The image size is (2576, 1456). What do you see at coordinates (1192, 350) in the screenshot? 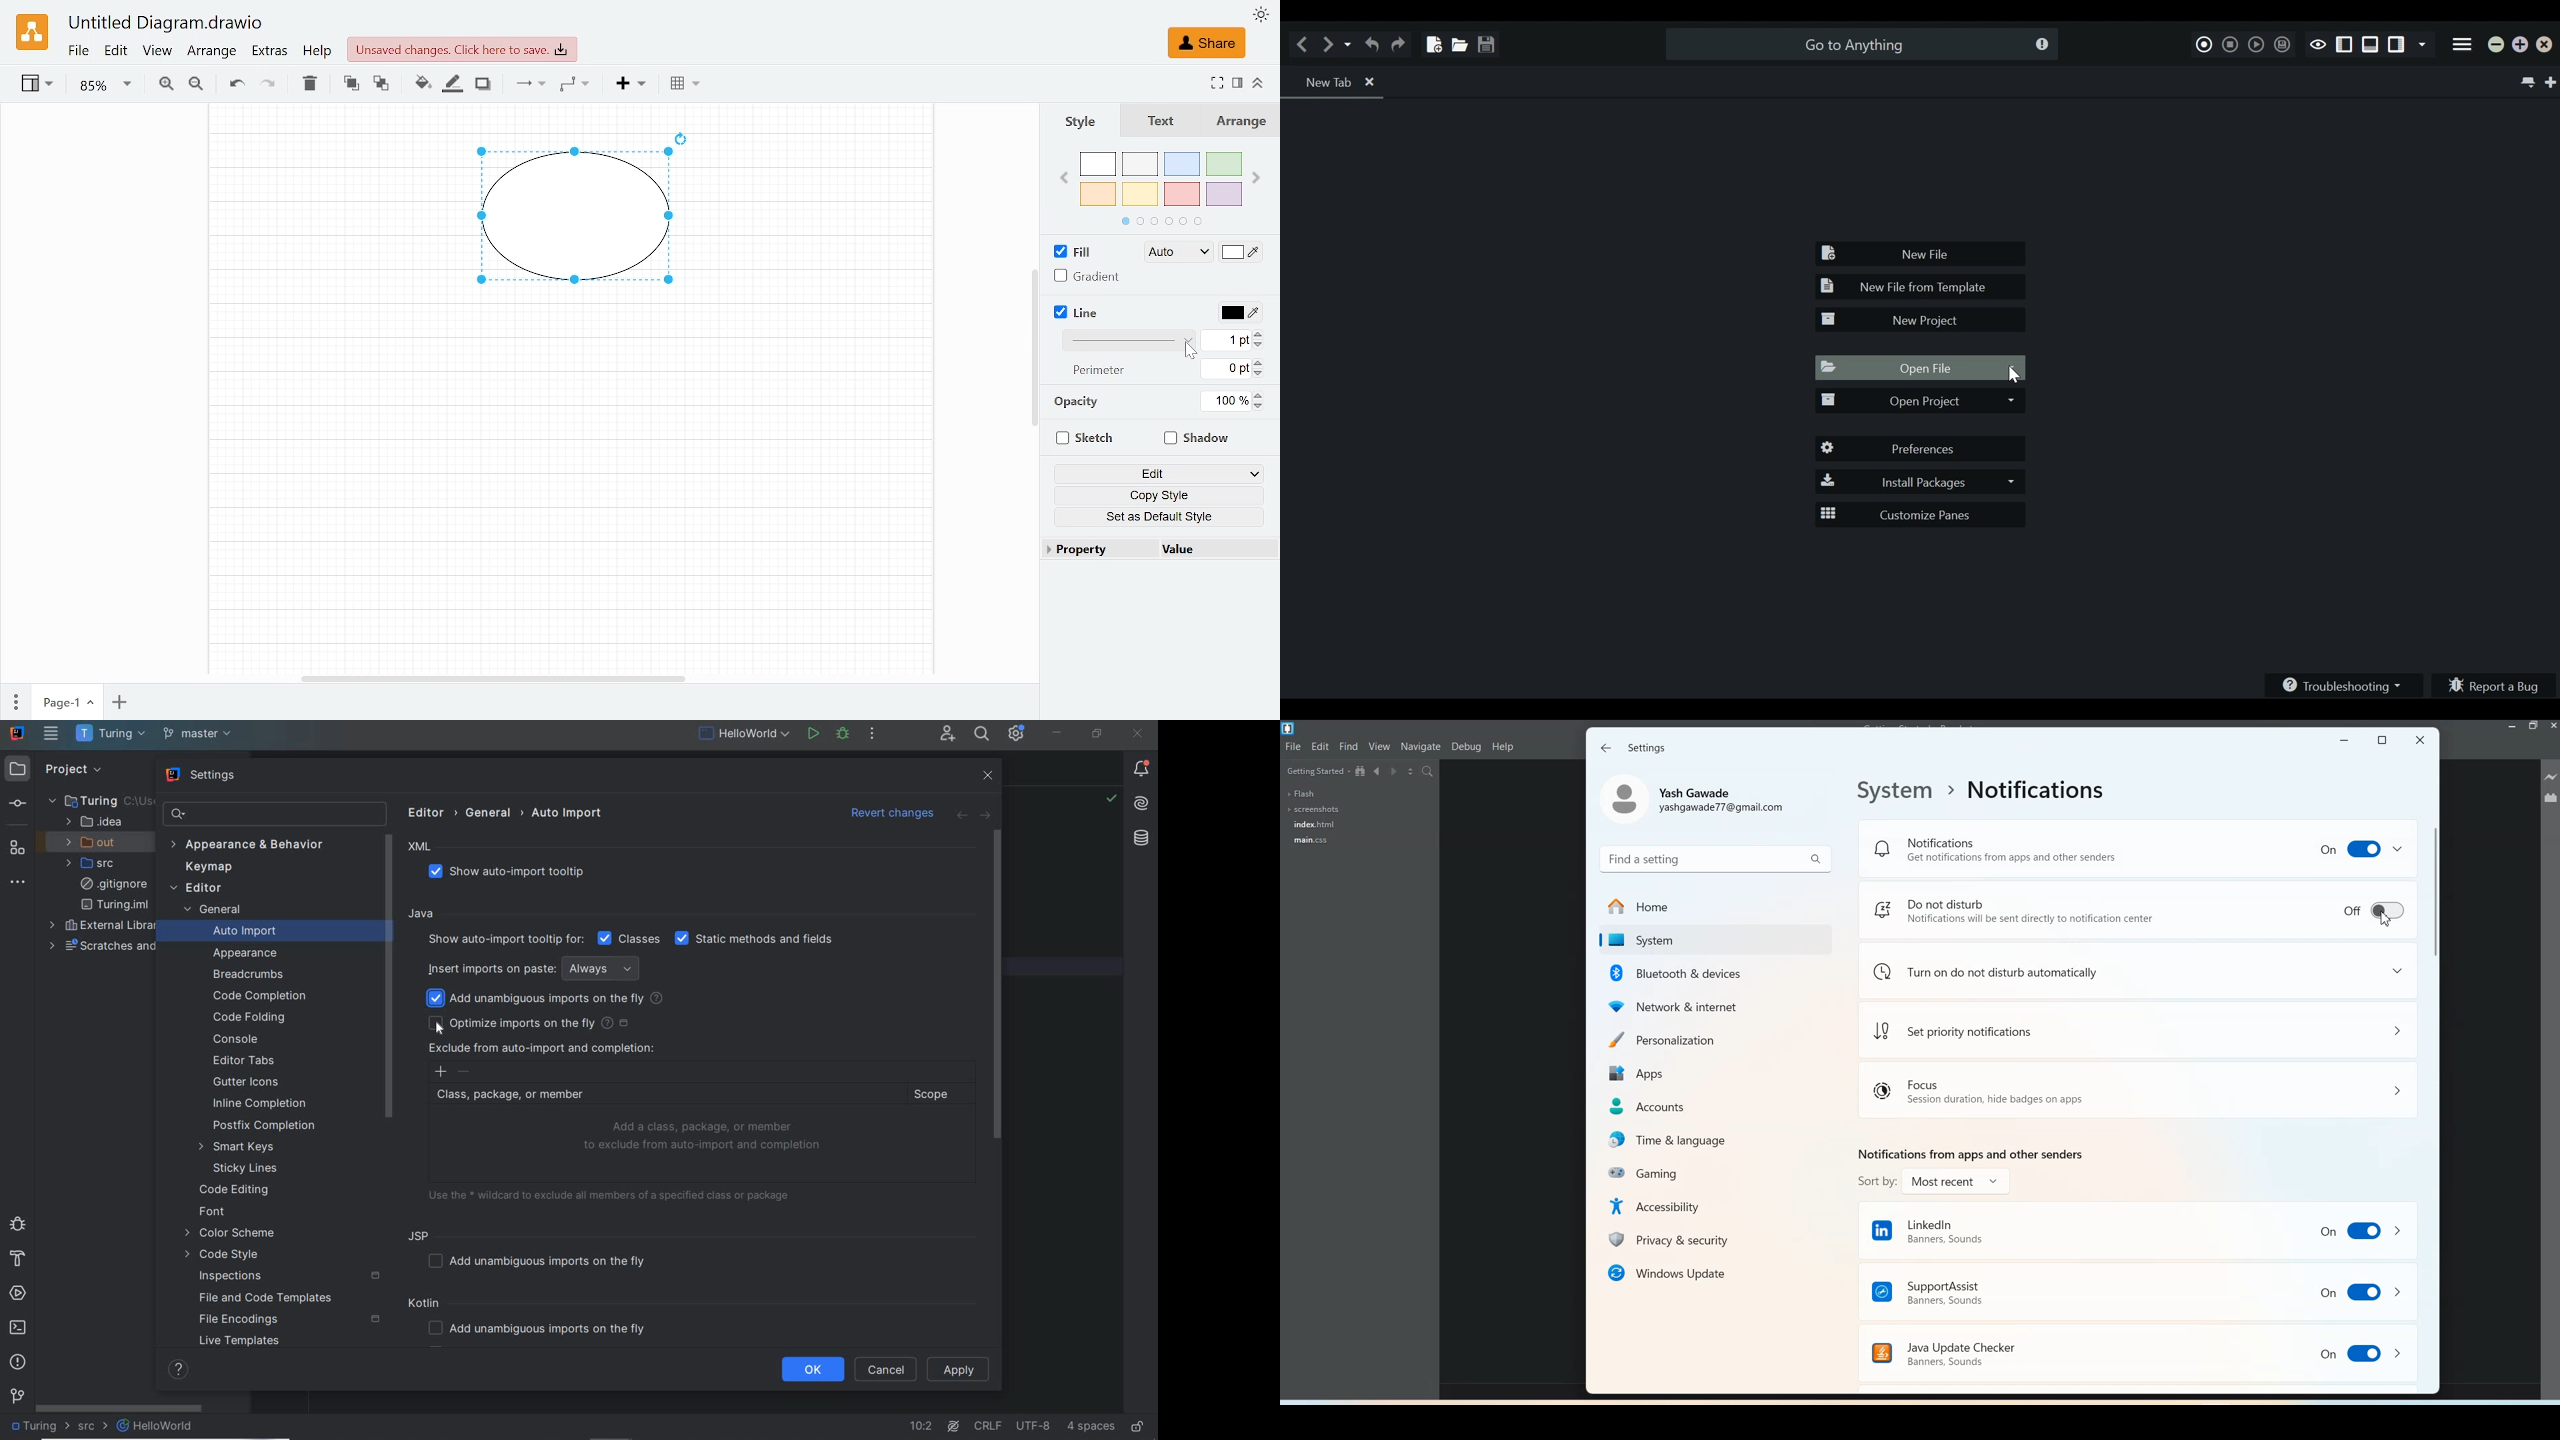
I see `Pointer` at bounding box center [1192, 350].